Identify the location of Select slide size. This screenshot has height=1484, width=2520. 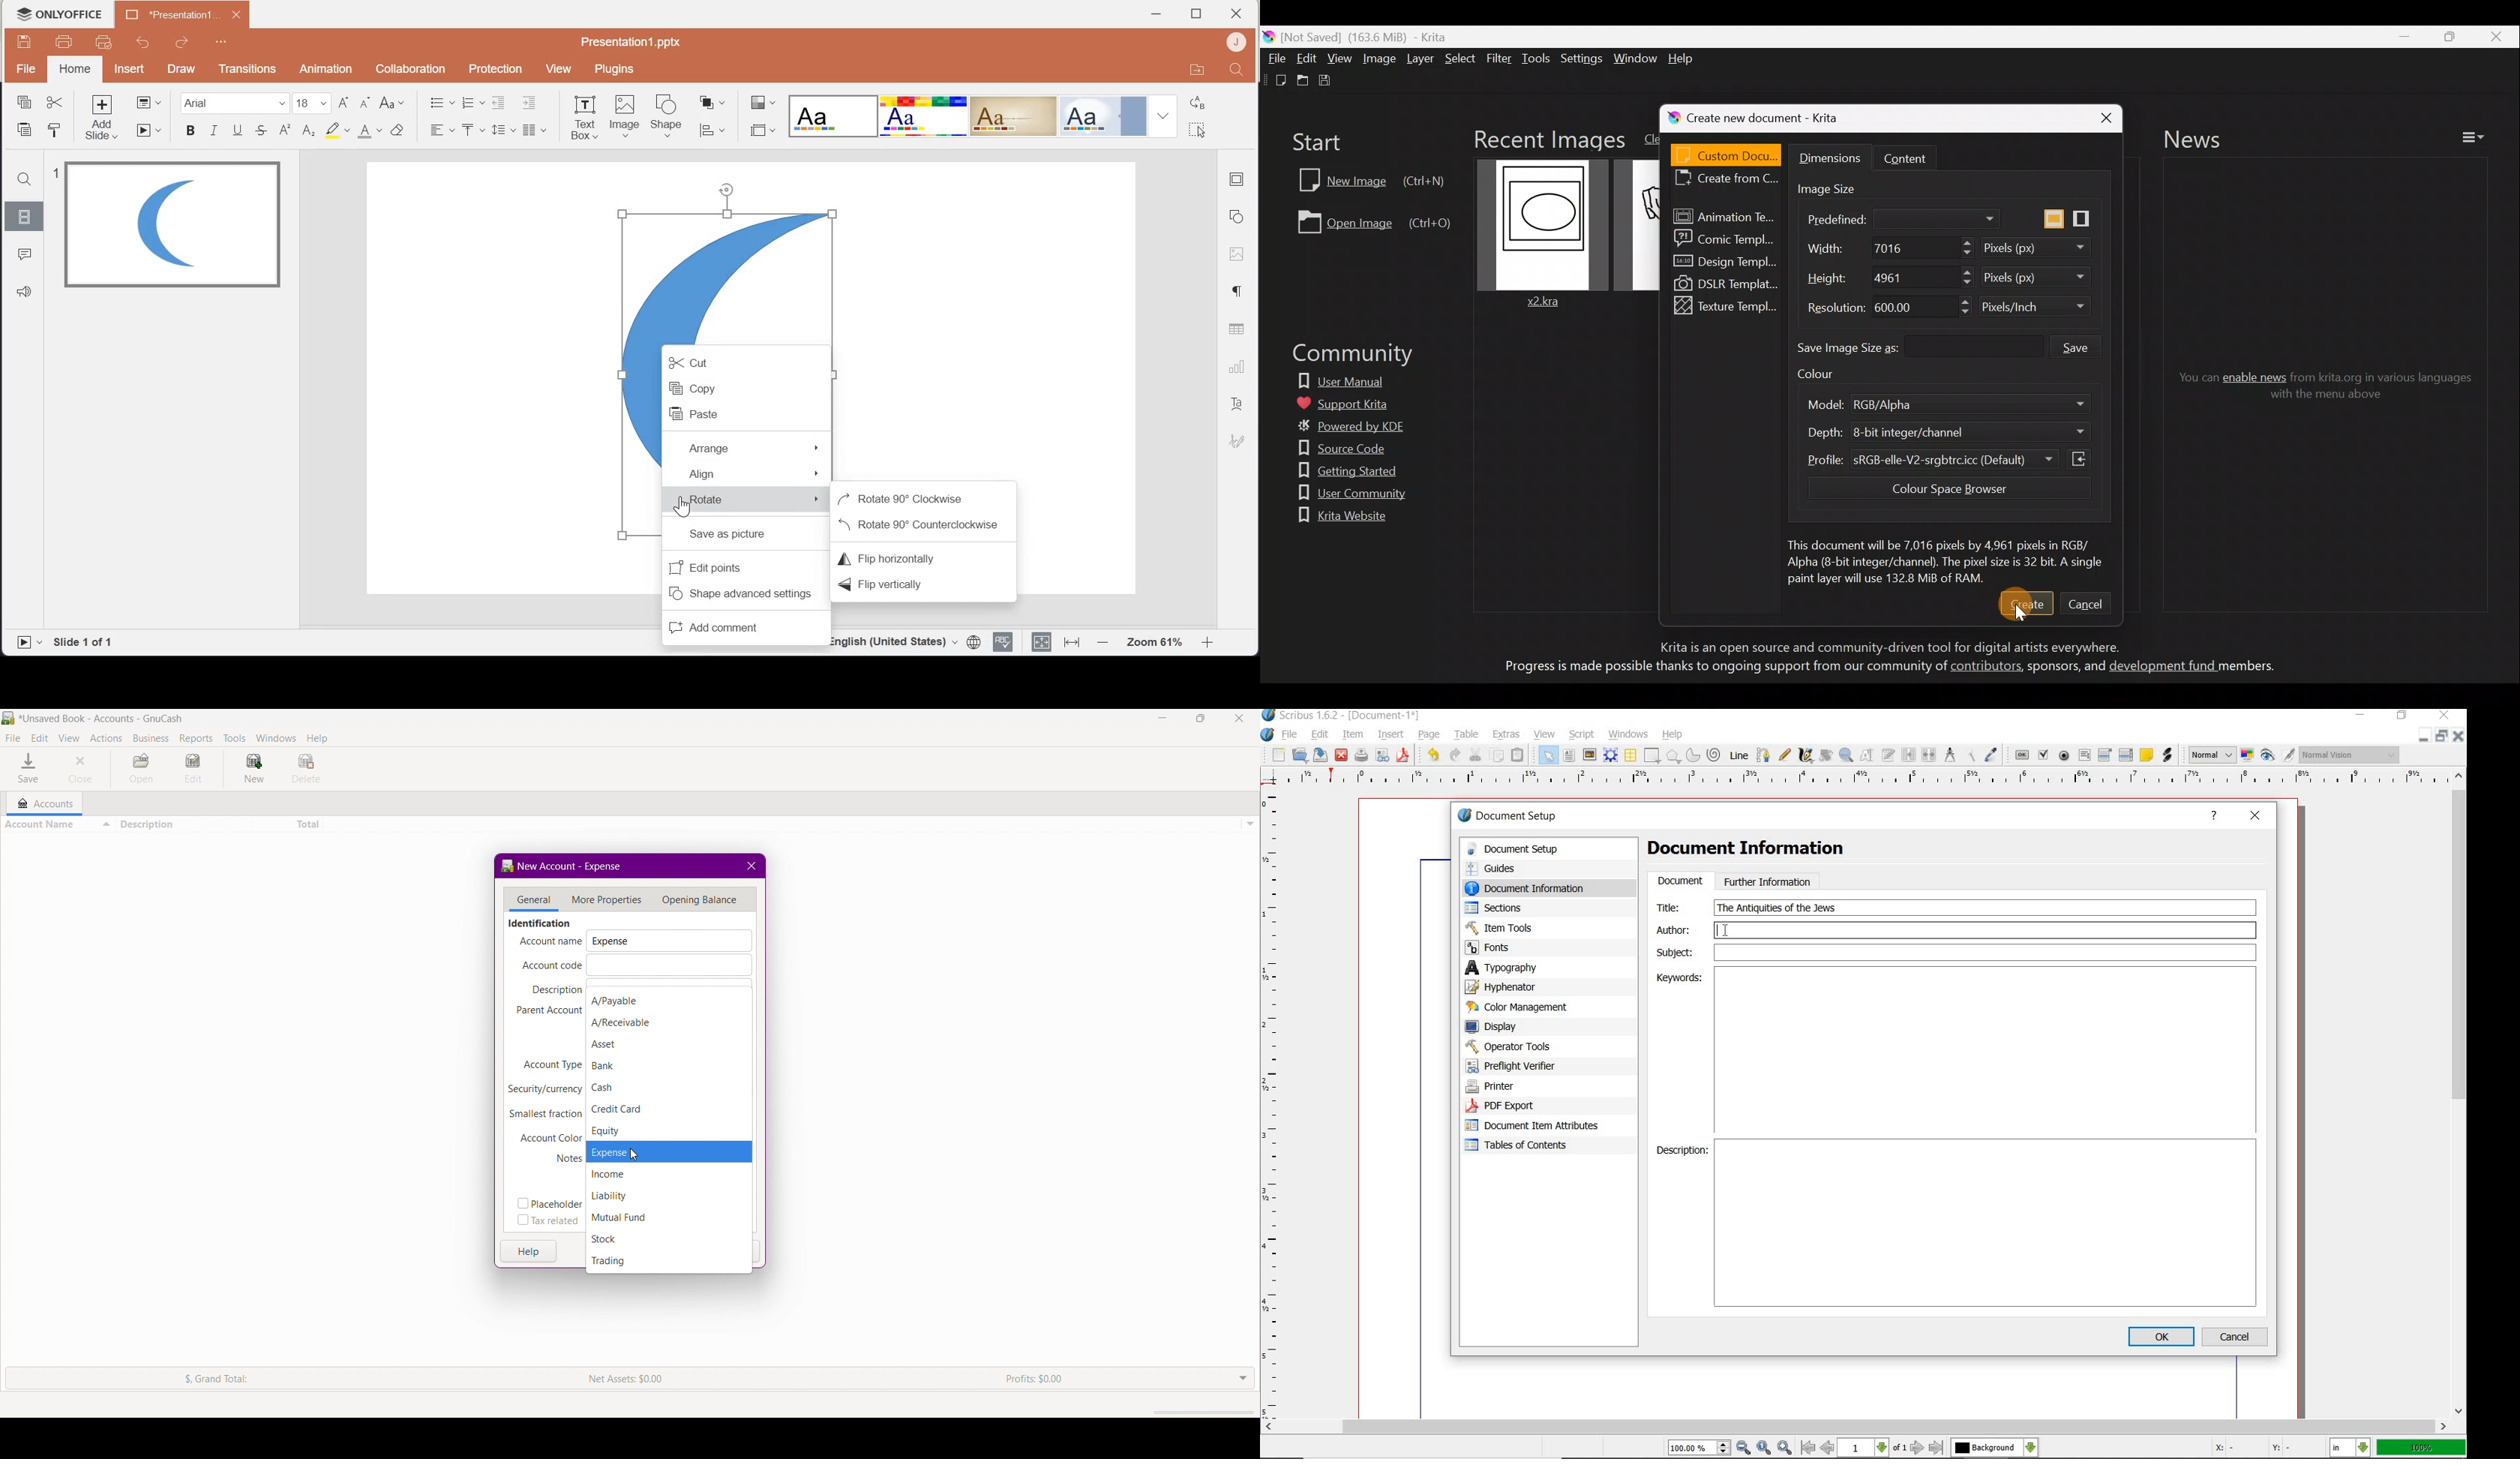
(762, 132).